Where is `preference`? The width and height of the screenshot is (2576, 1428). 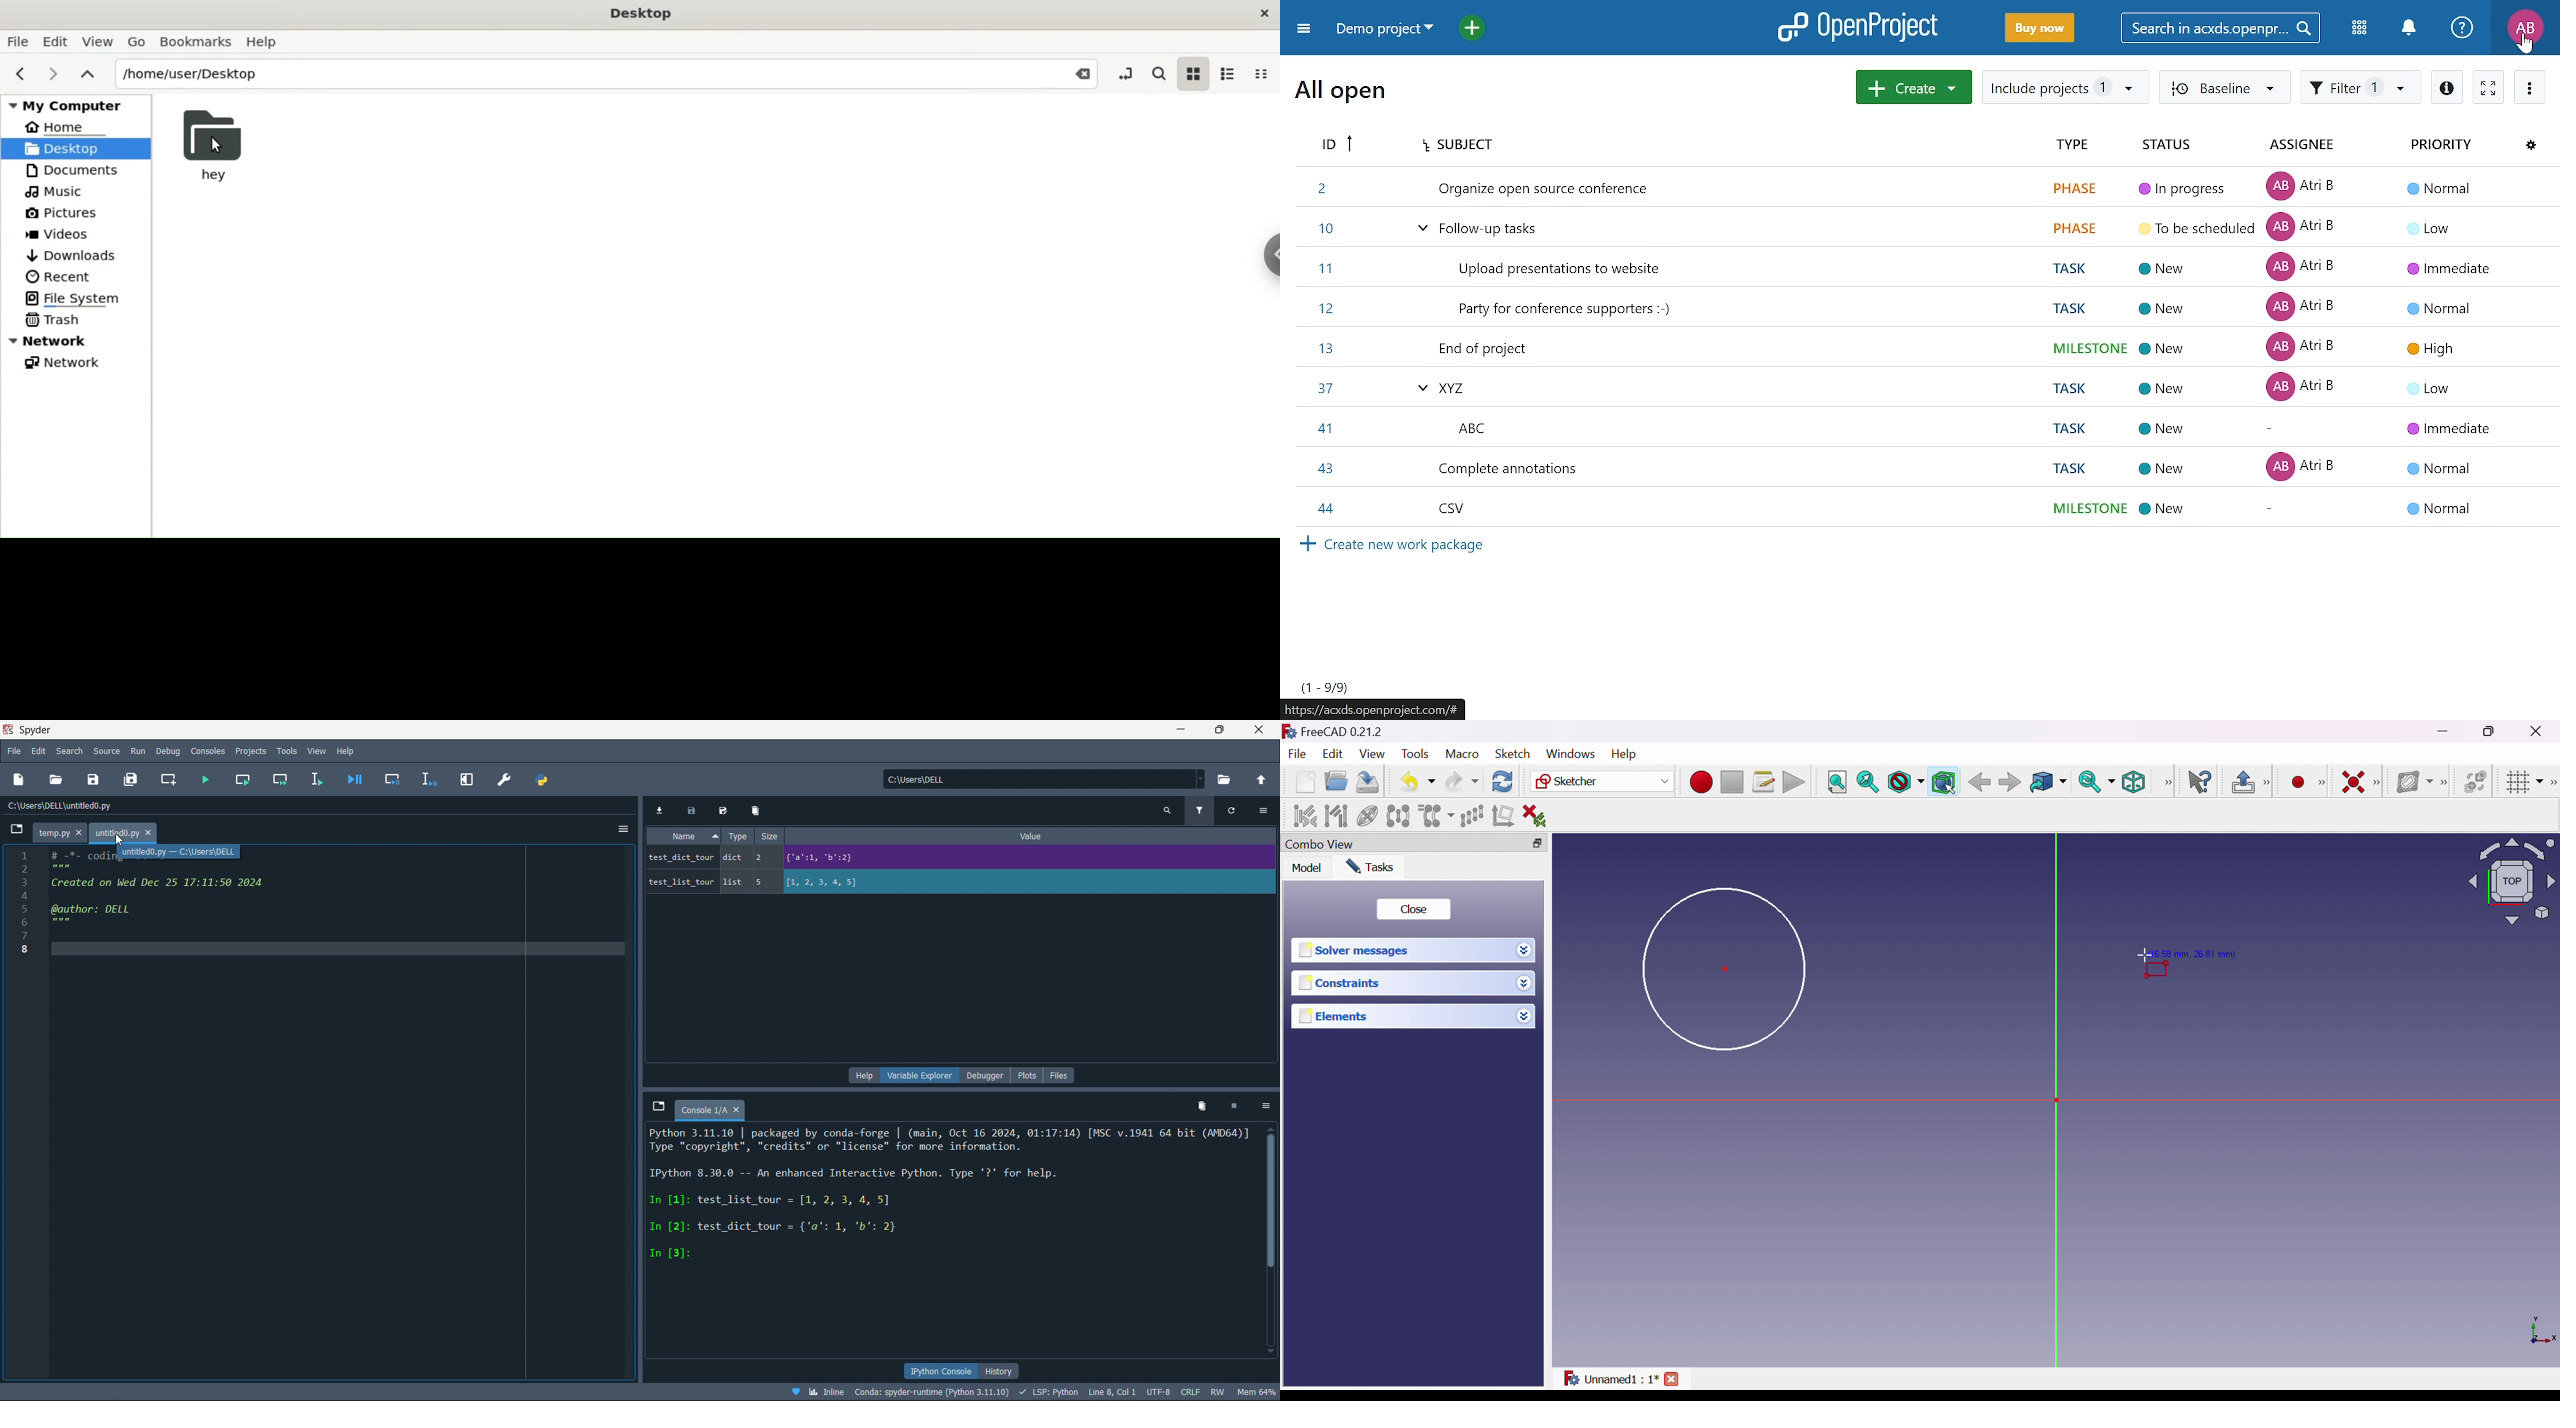 preference is located at coordinates (511, 779).